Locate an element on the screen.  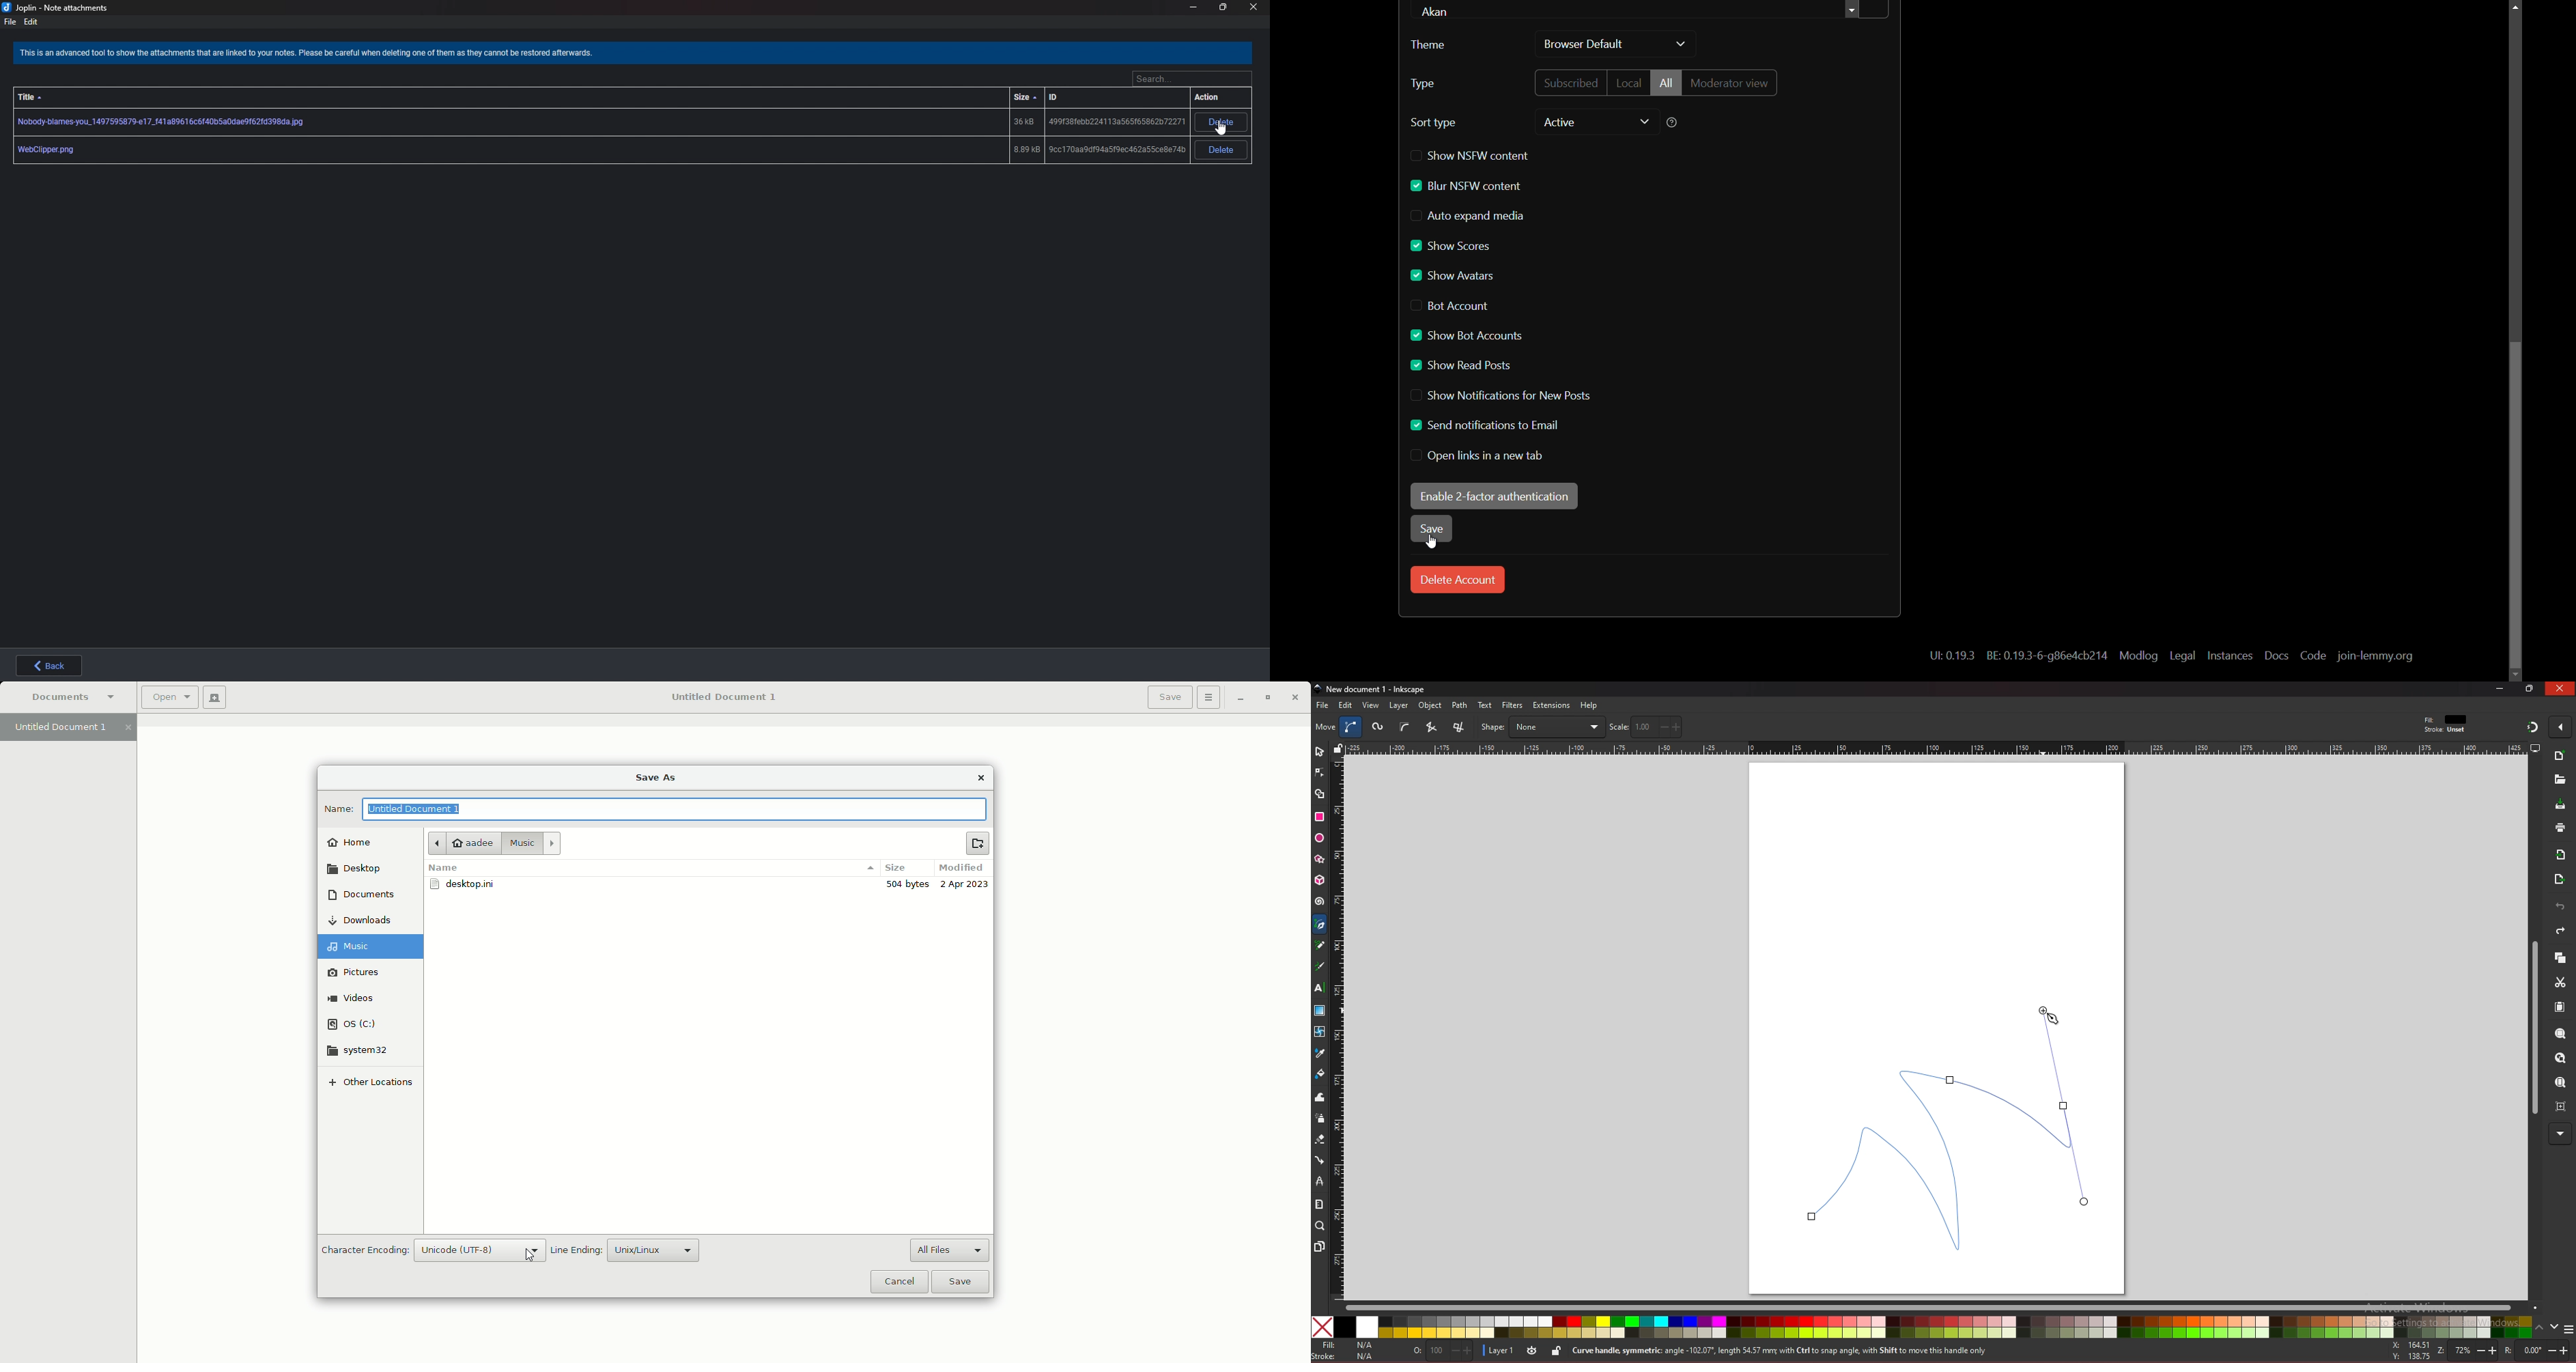
layer is located at coordinates (1501, 1349).